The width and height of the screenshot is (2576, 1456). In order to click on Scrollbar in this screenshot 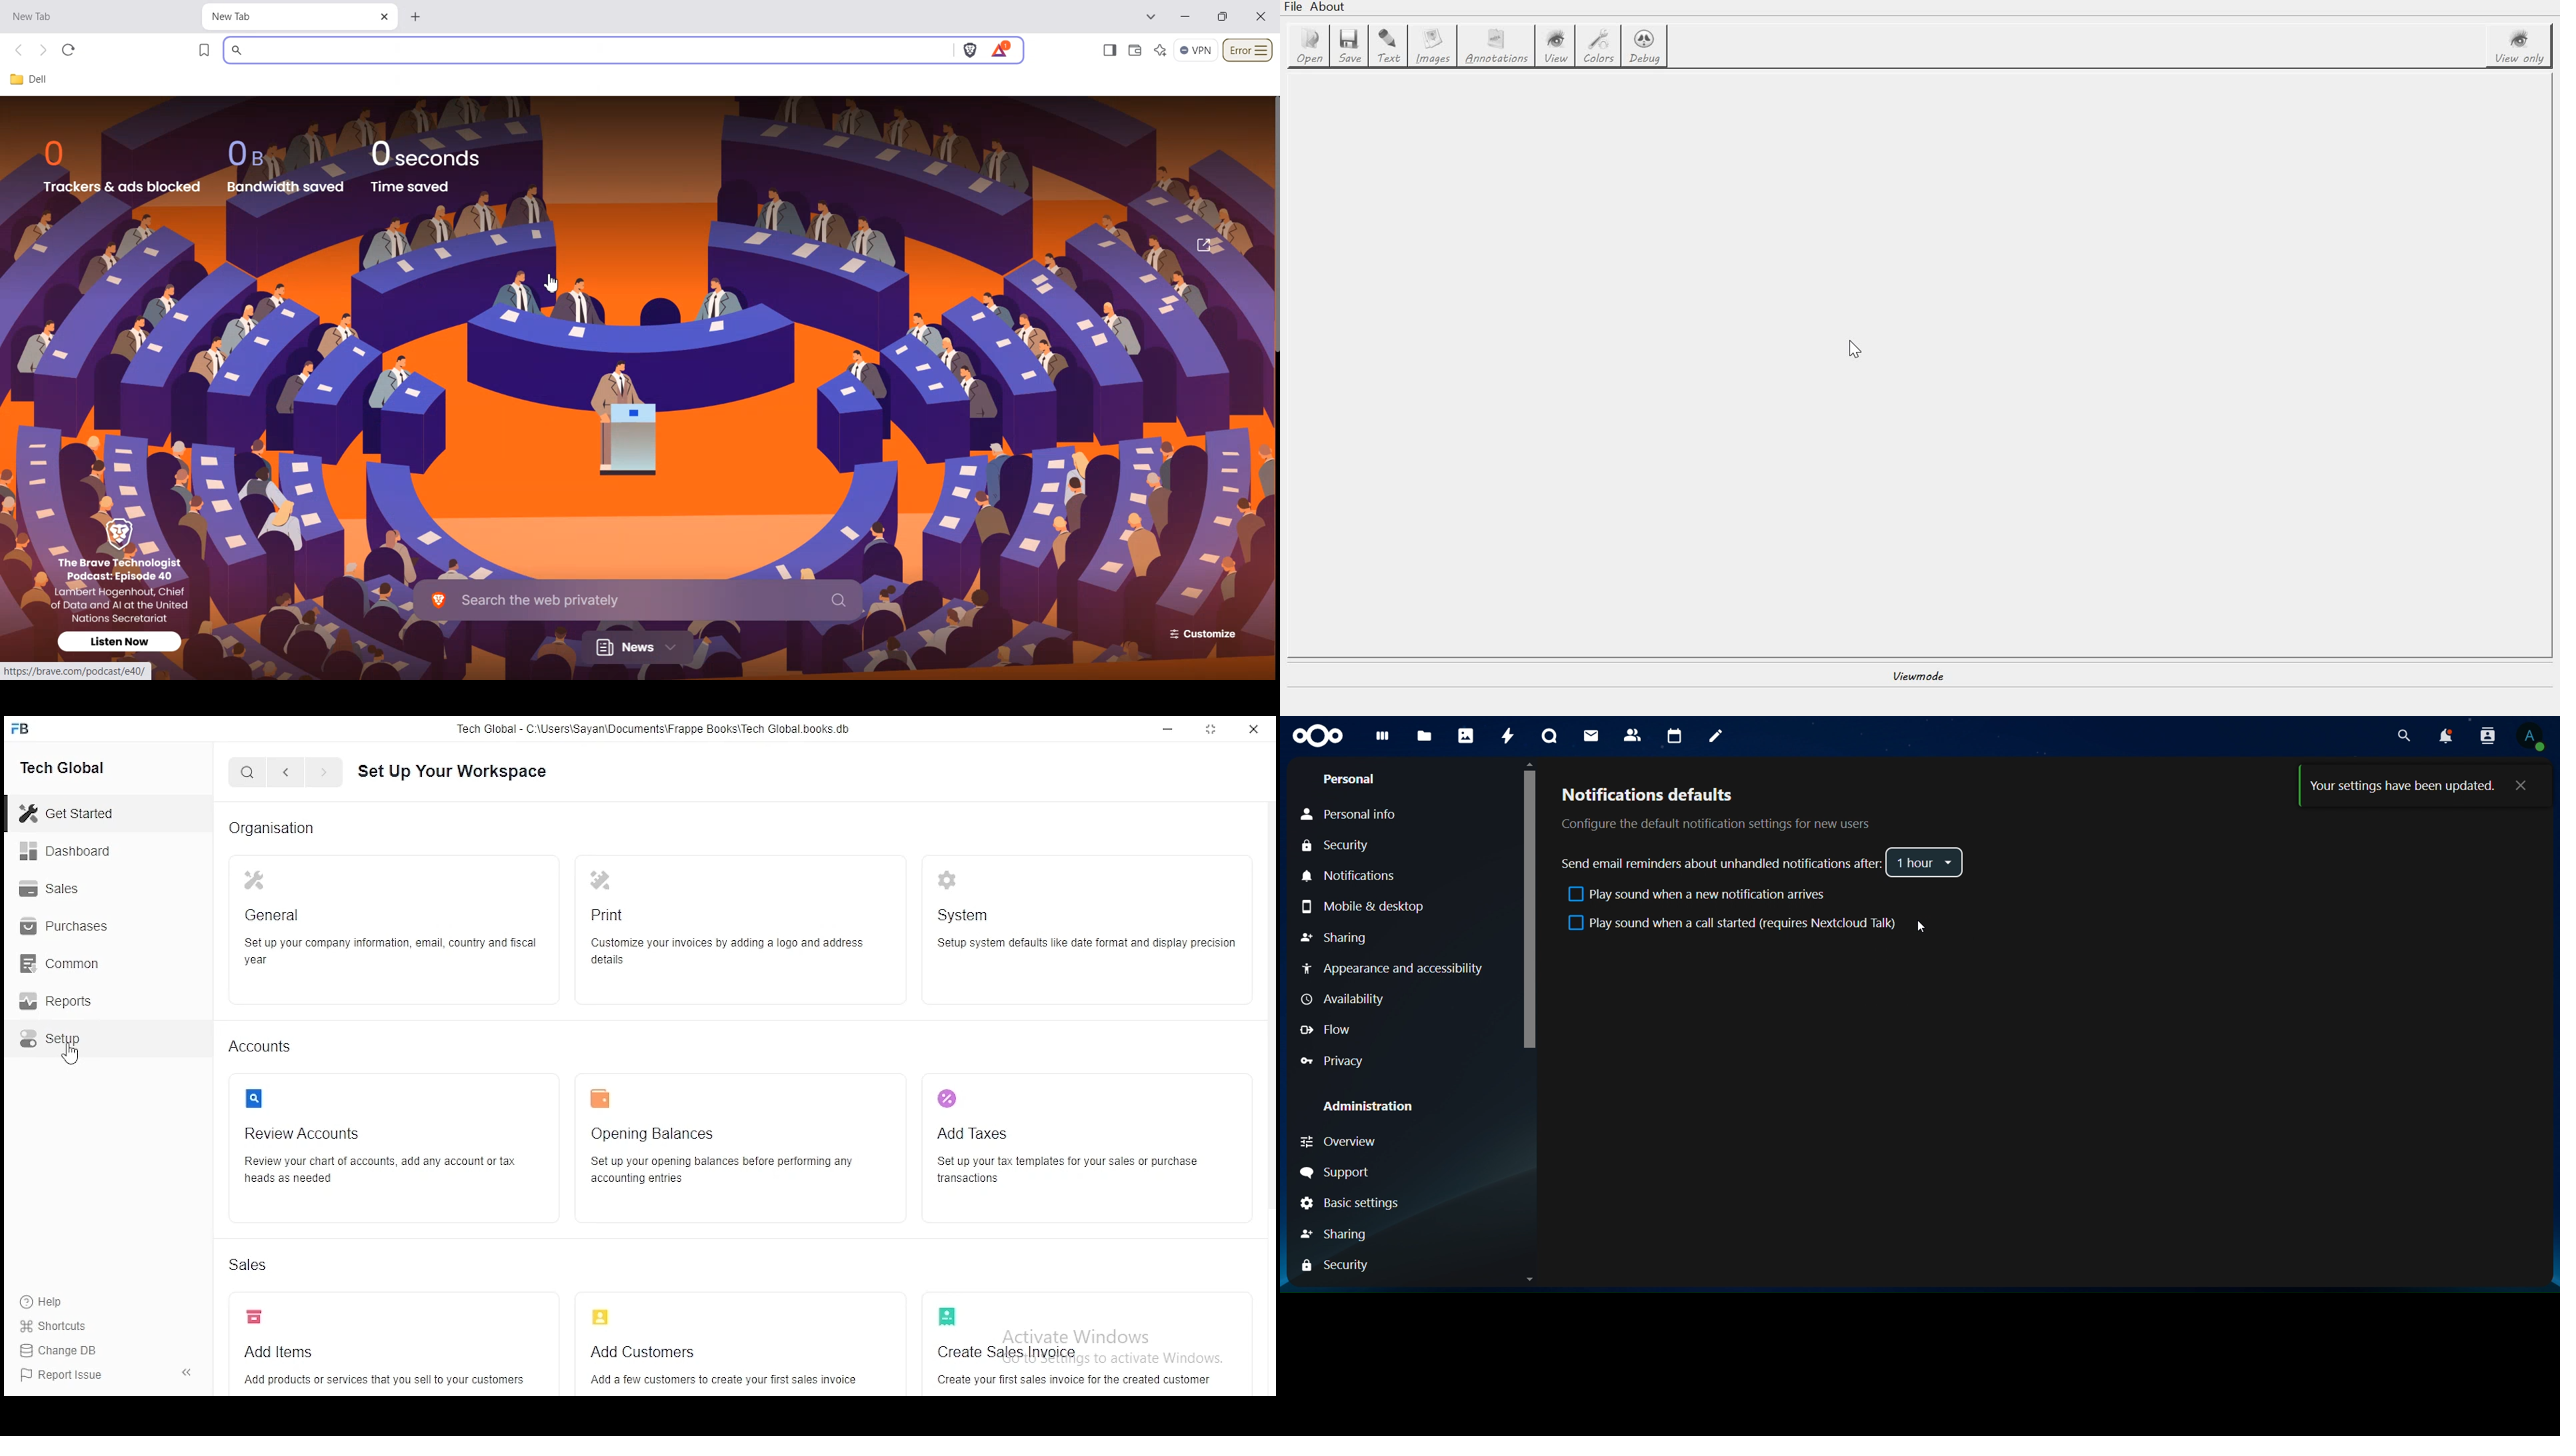, I will do `click(1527, 1022)`.